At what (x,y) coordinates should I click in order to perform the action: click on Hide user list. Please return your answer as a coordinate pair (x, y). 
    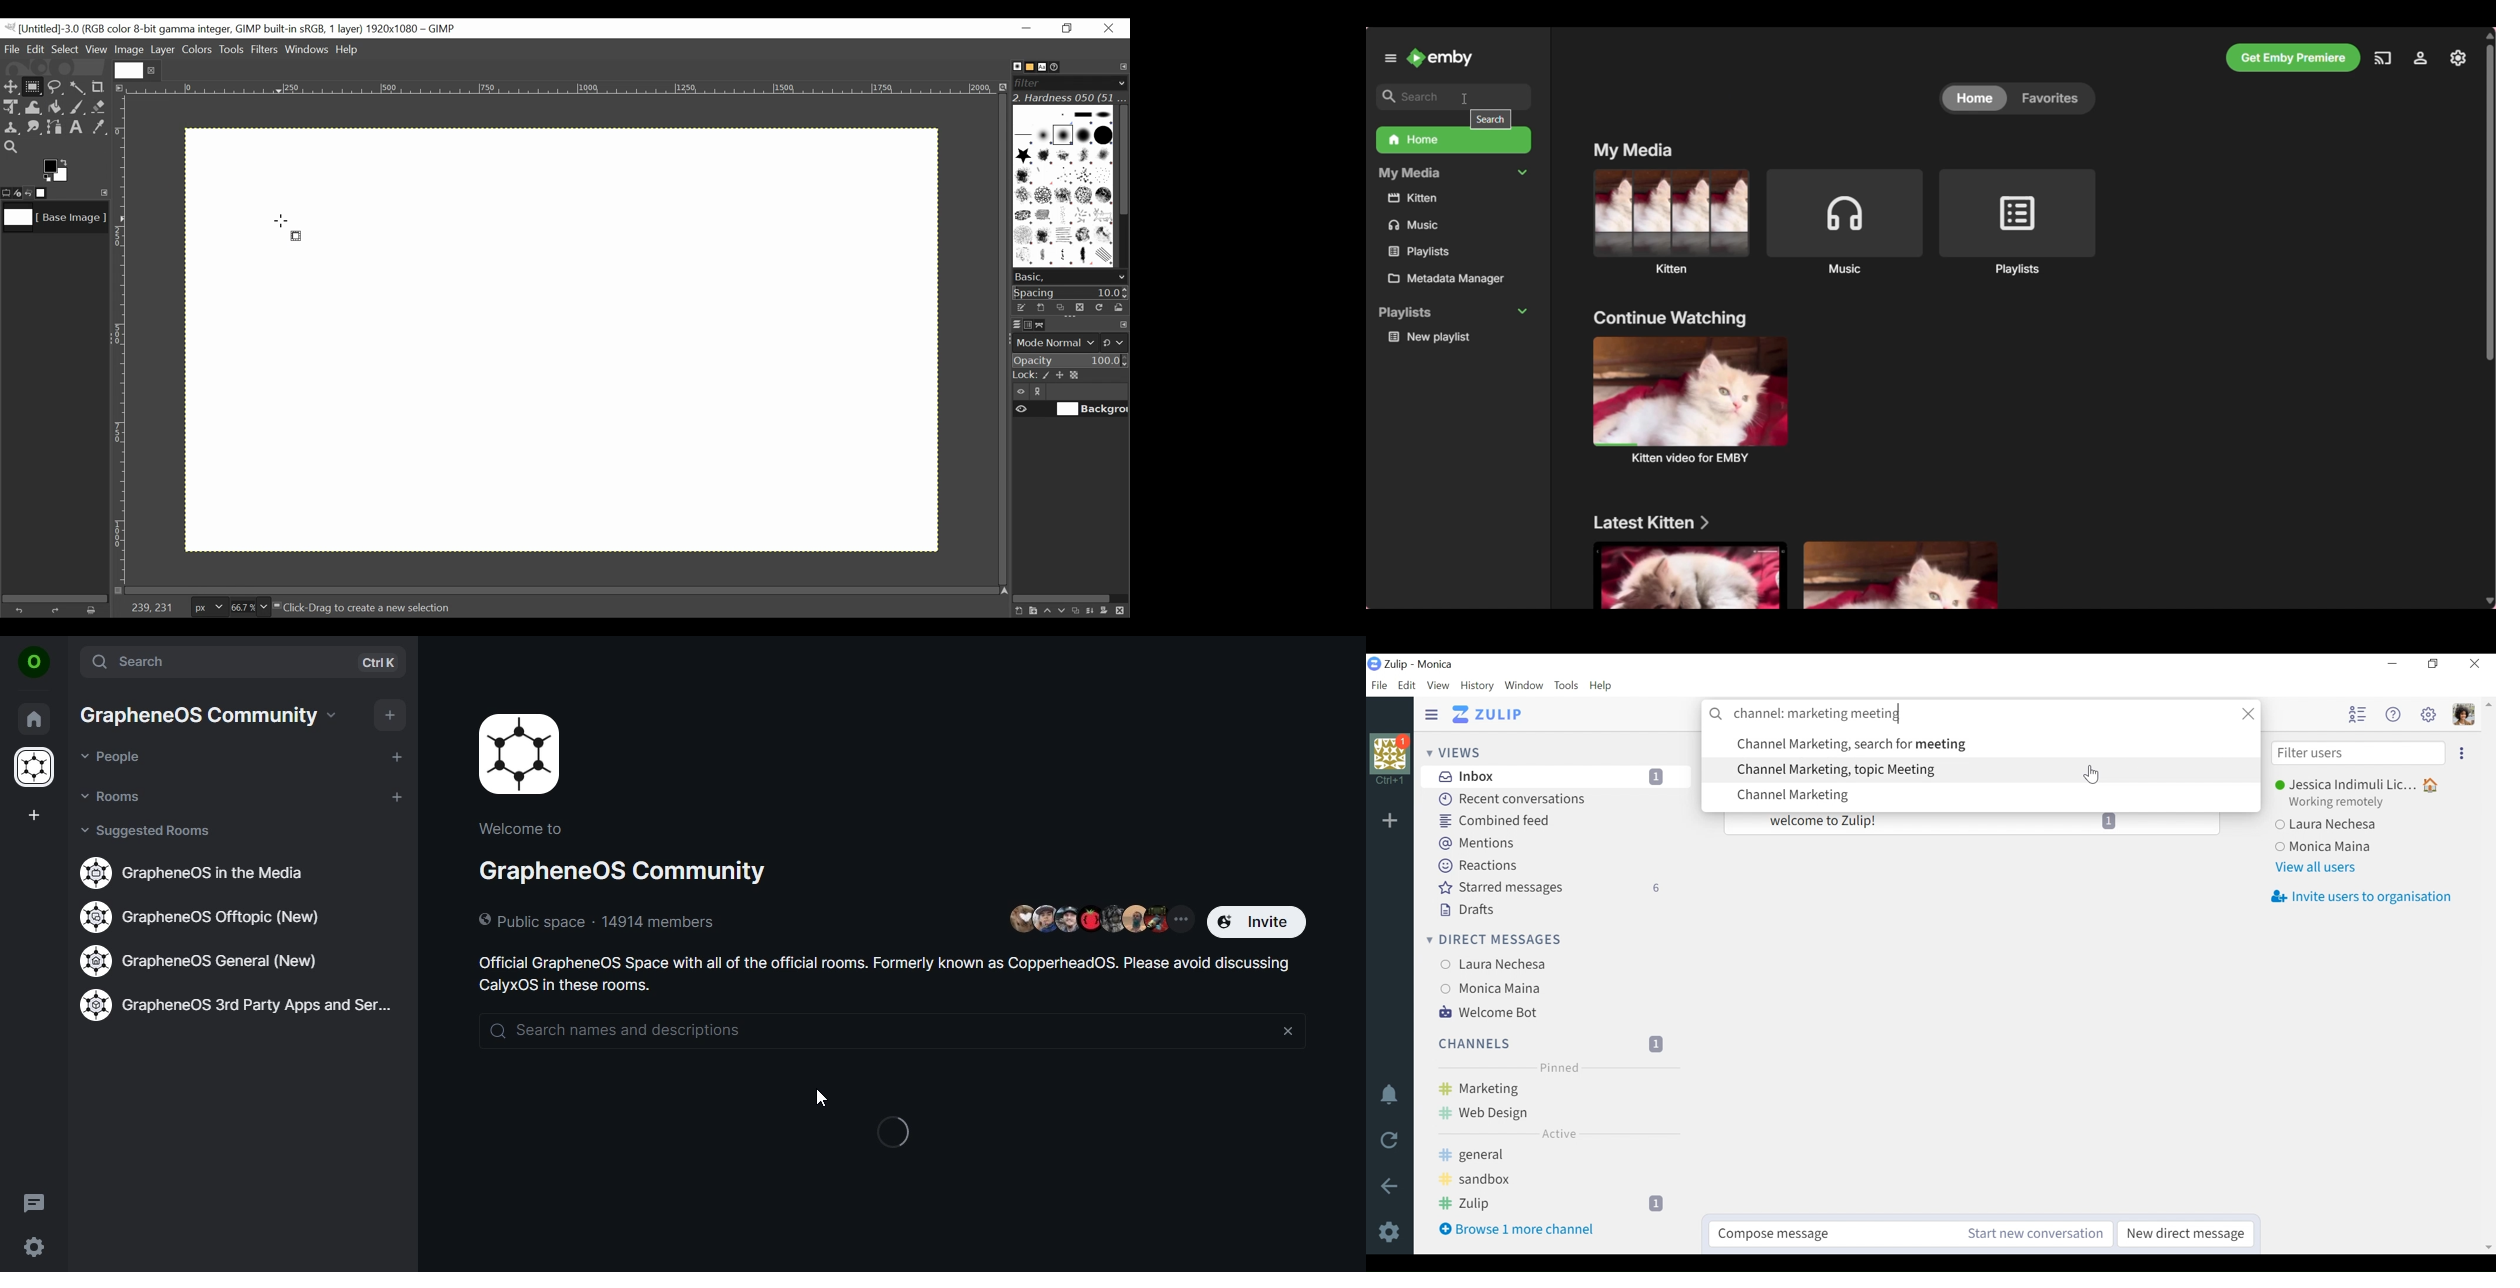
    Looking at the image, I should click on (2358, 714).